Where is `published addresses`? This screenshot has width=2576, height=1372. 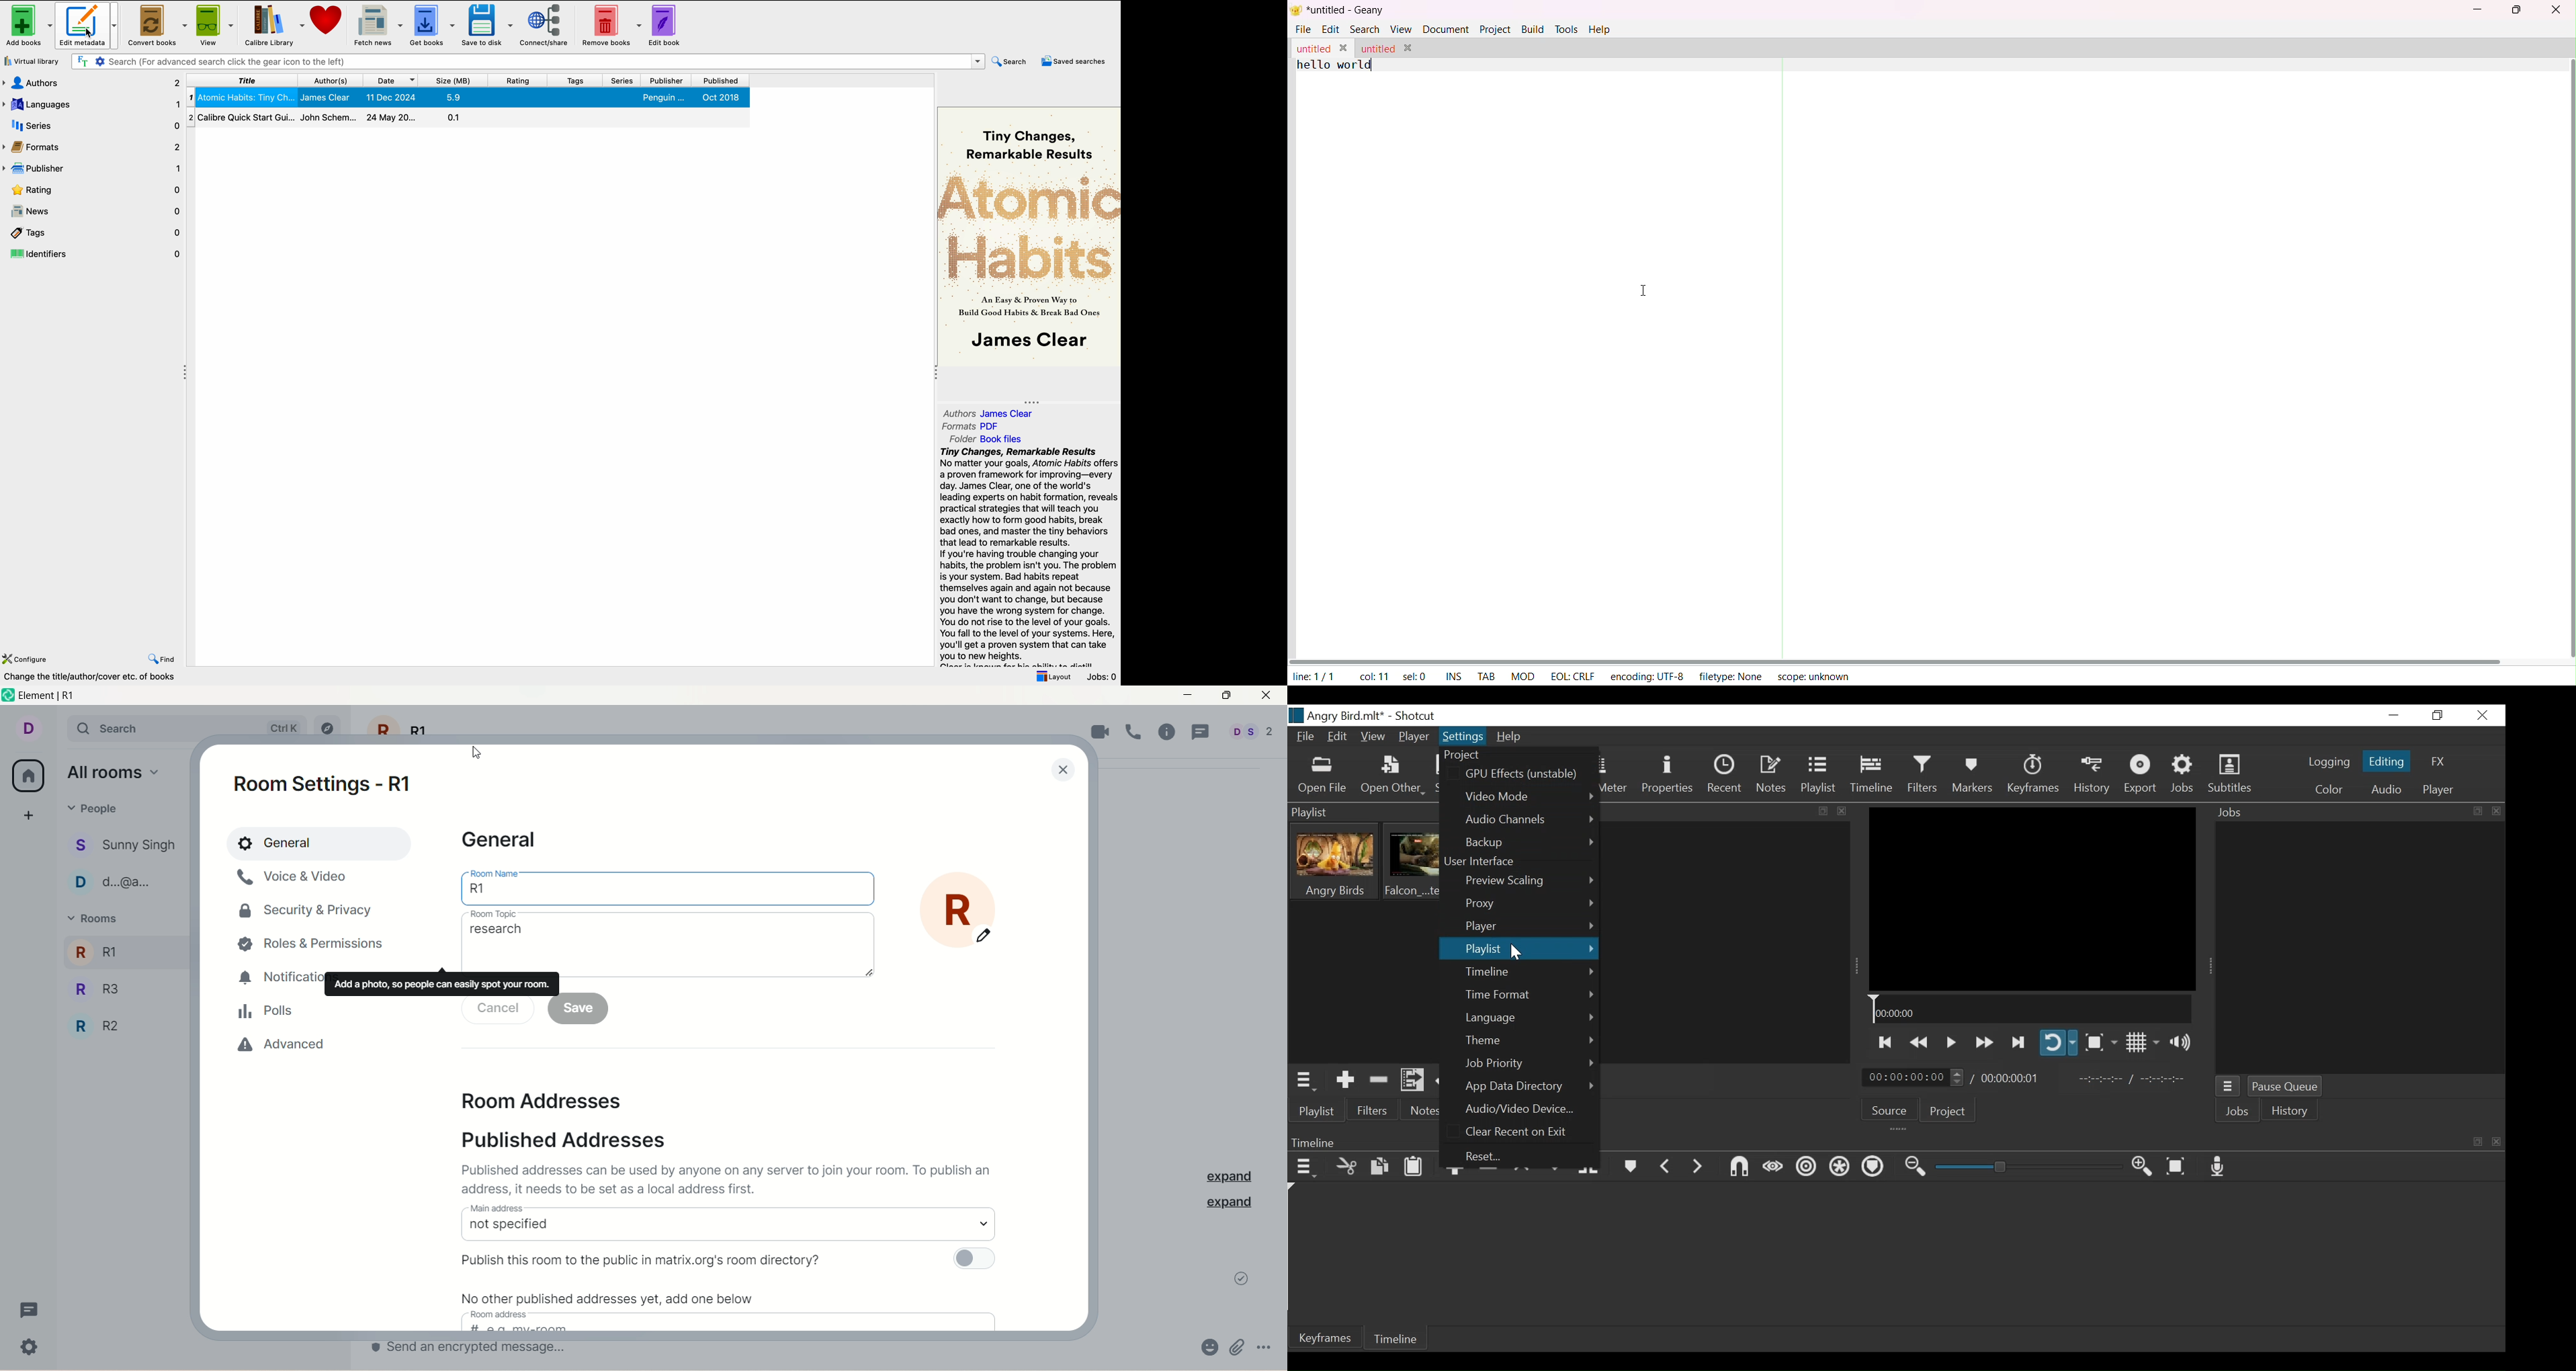
published addresses is located at coordinates (571, 1138).